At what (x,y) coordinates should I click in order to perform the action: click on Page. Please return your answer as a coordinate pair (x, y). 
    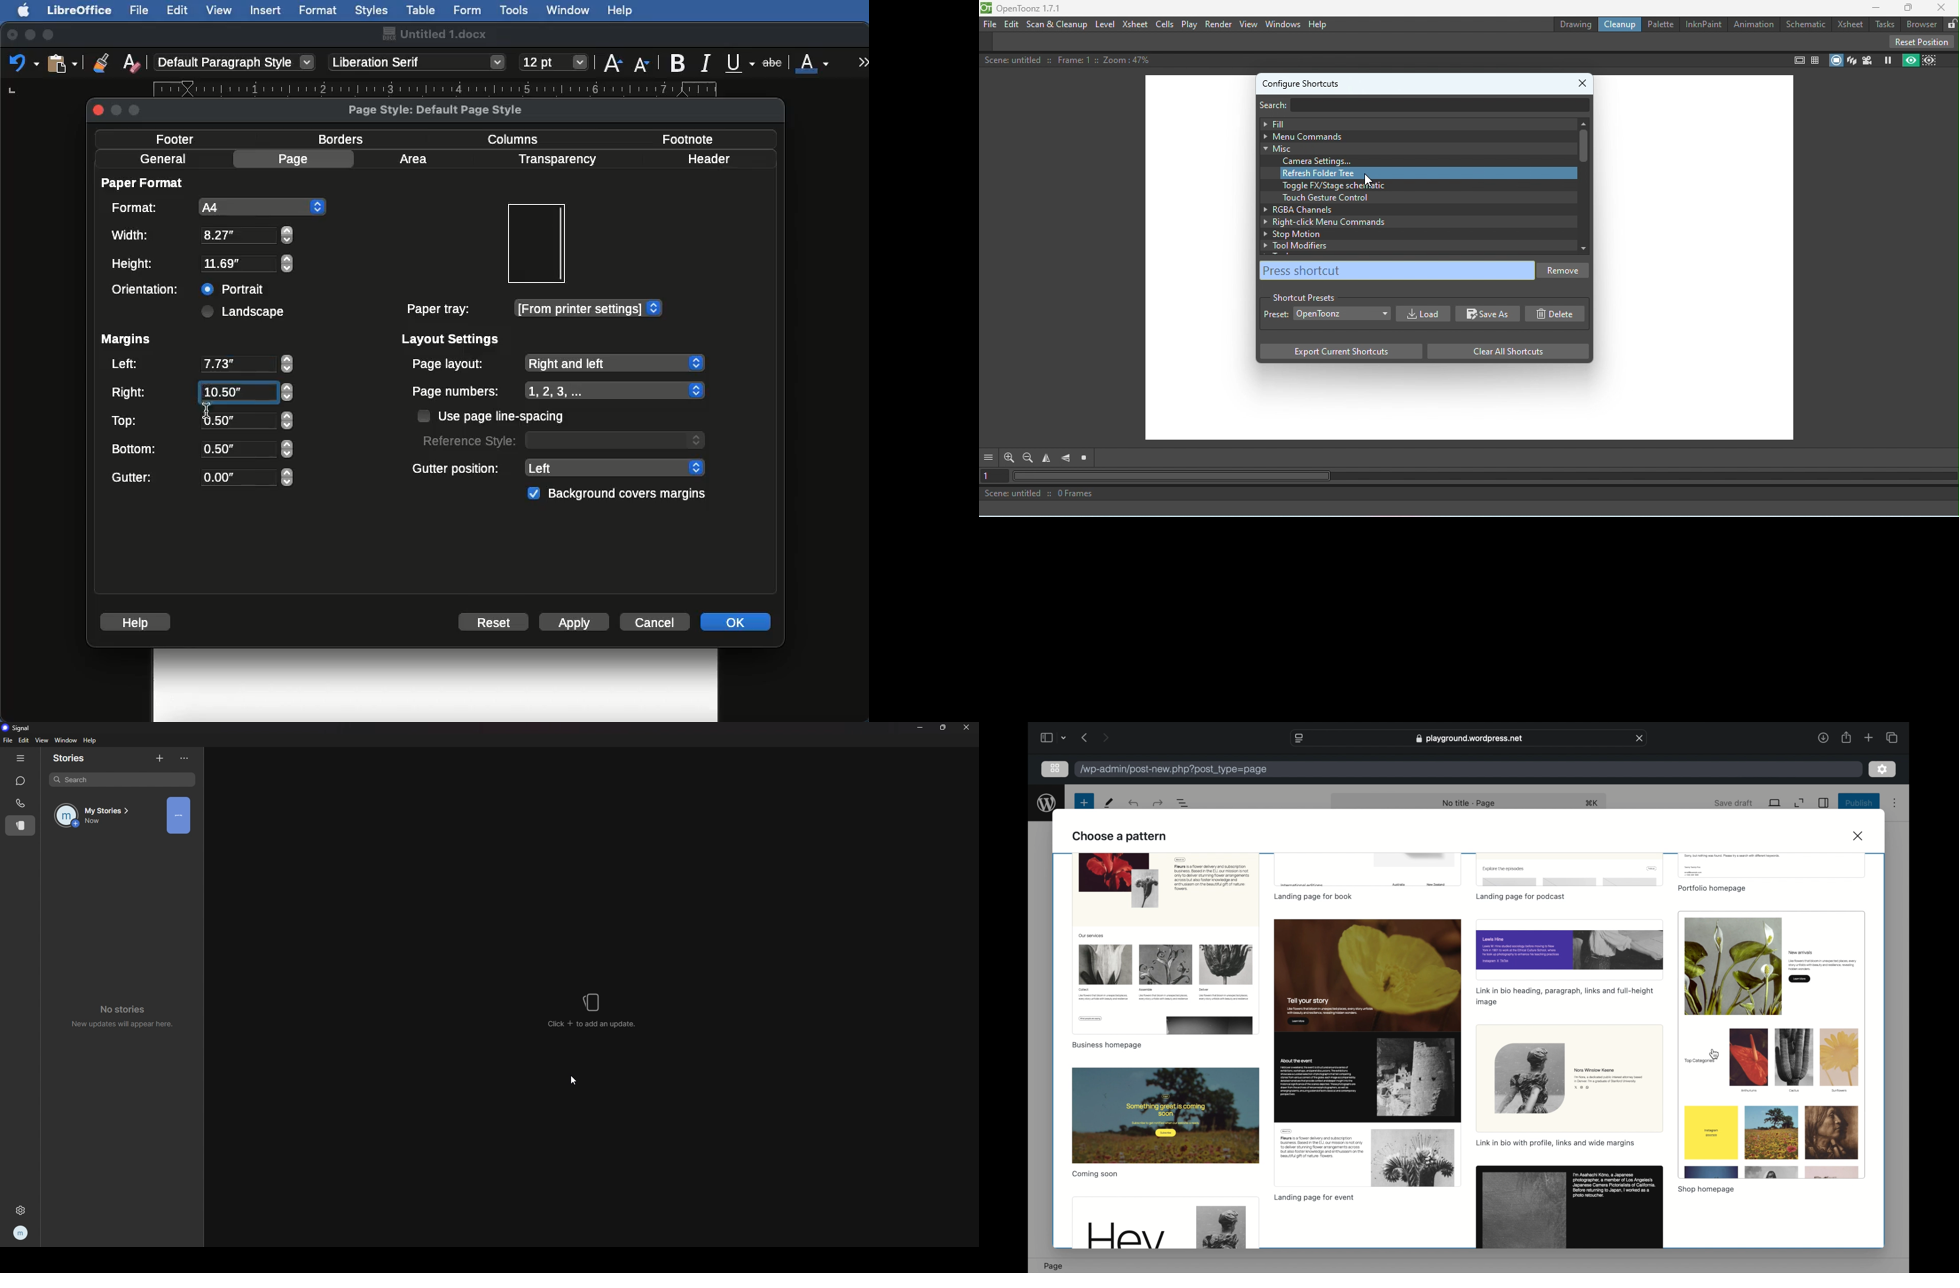
    Looking at the image, I should click on (296, 159).